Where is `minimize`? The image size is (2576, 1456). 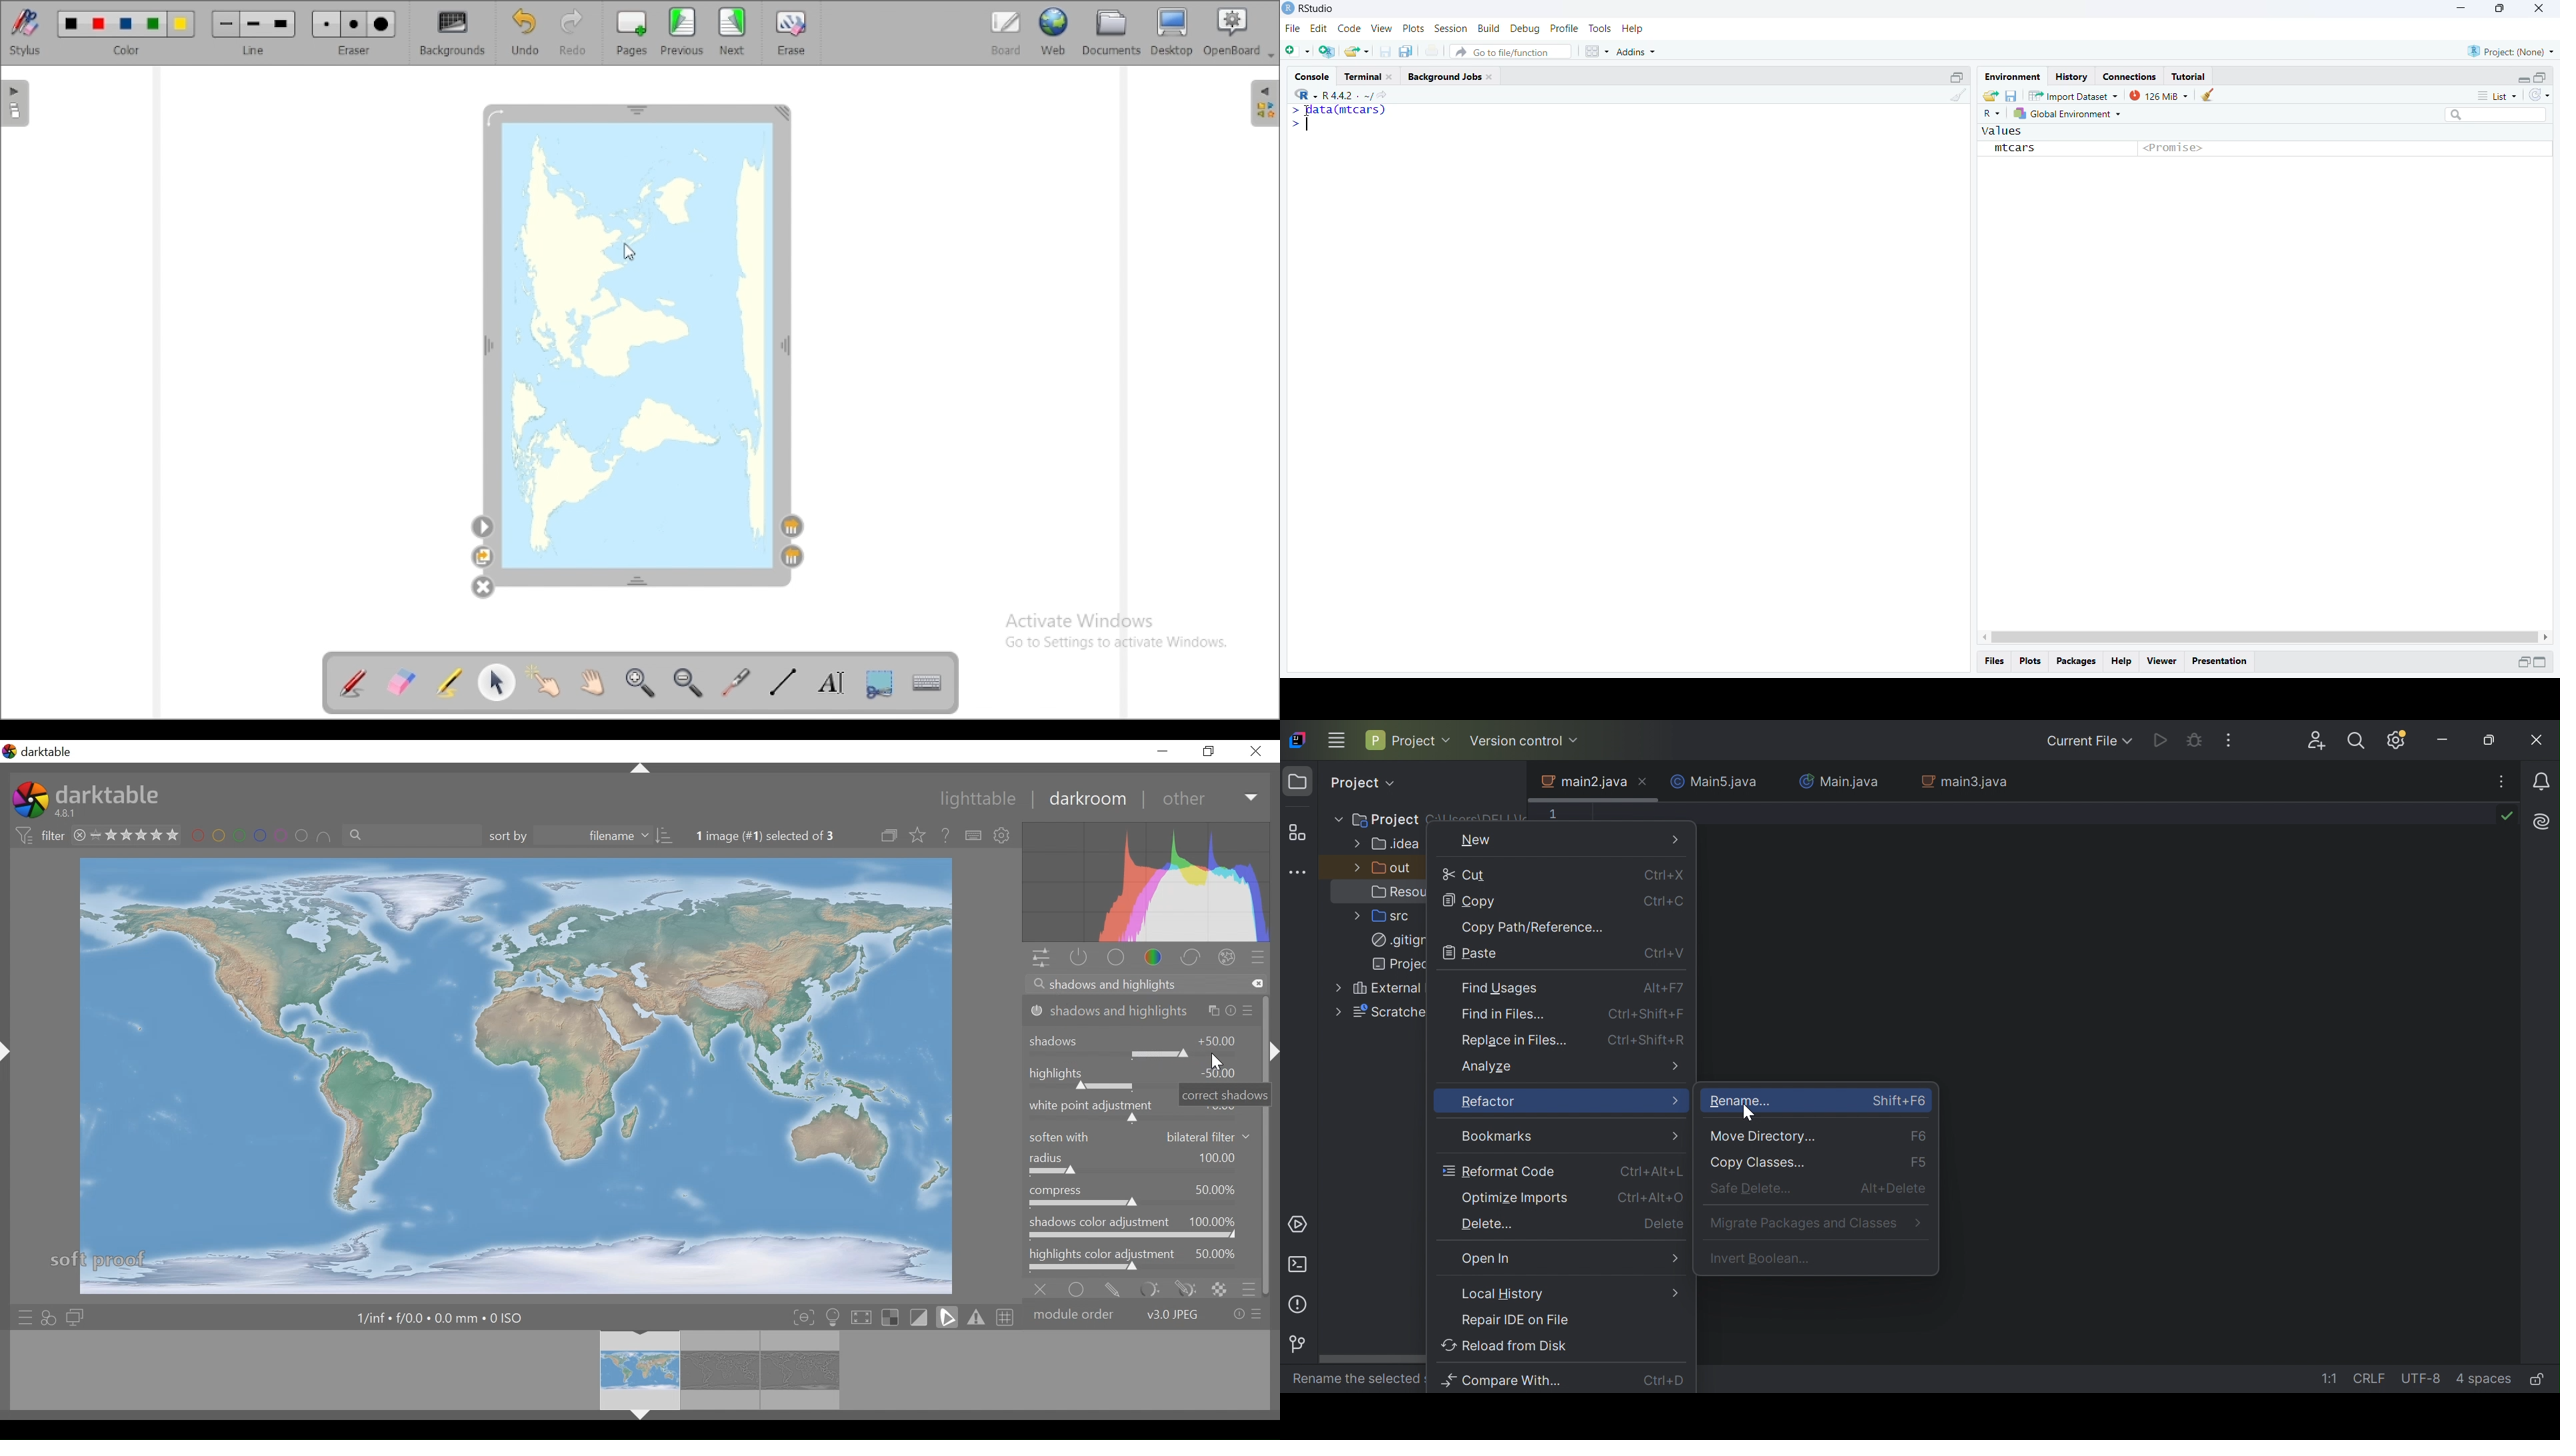
minimize is located at coordinates (2539, 663).